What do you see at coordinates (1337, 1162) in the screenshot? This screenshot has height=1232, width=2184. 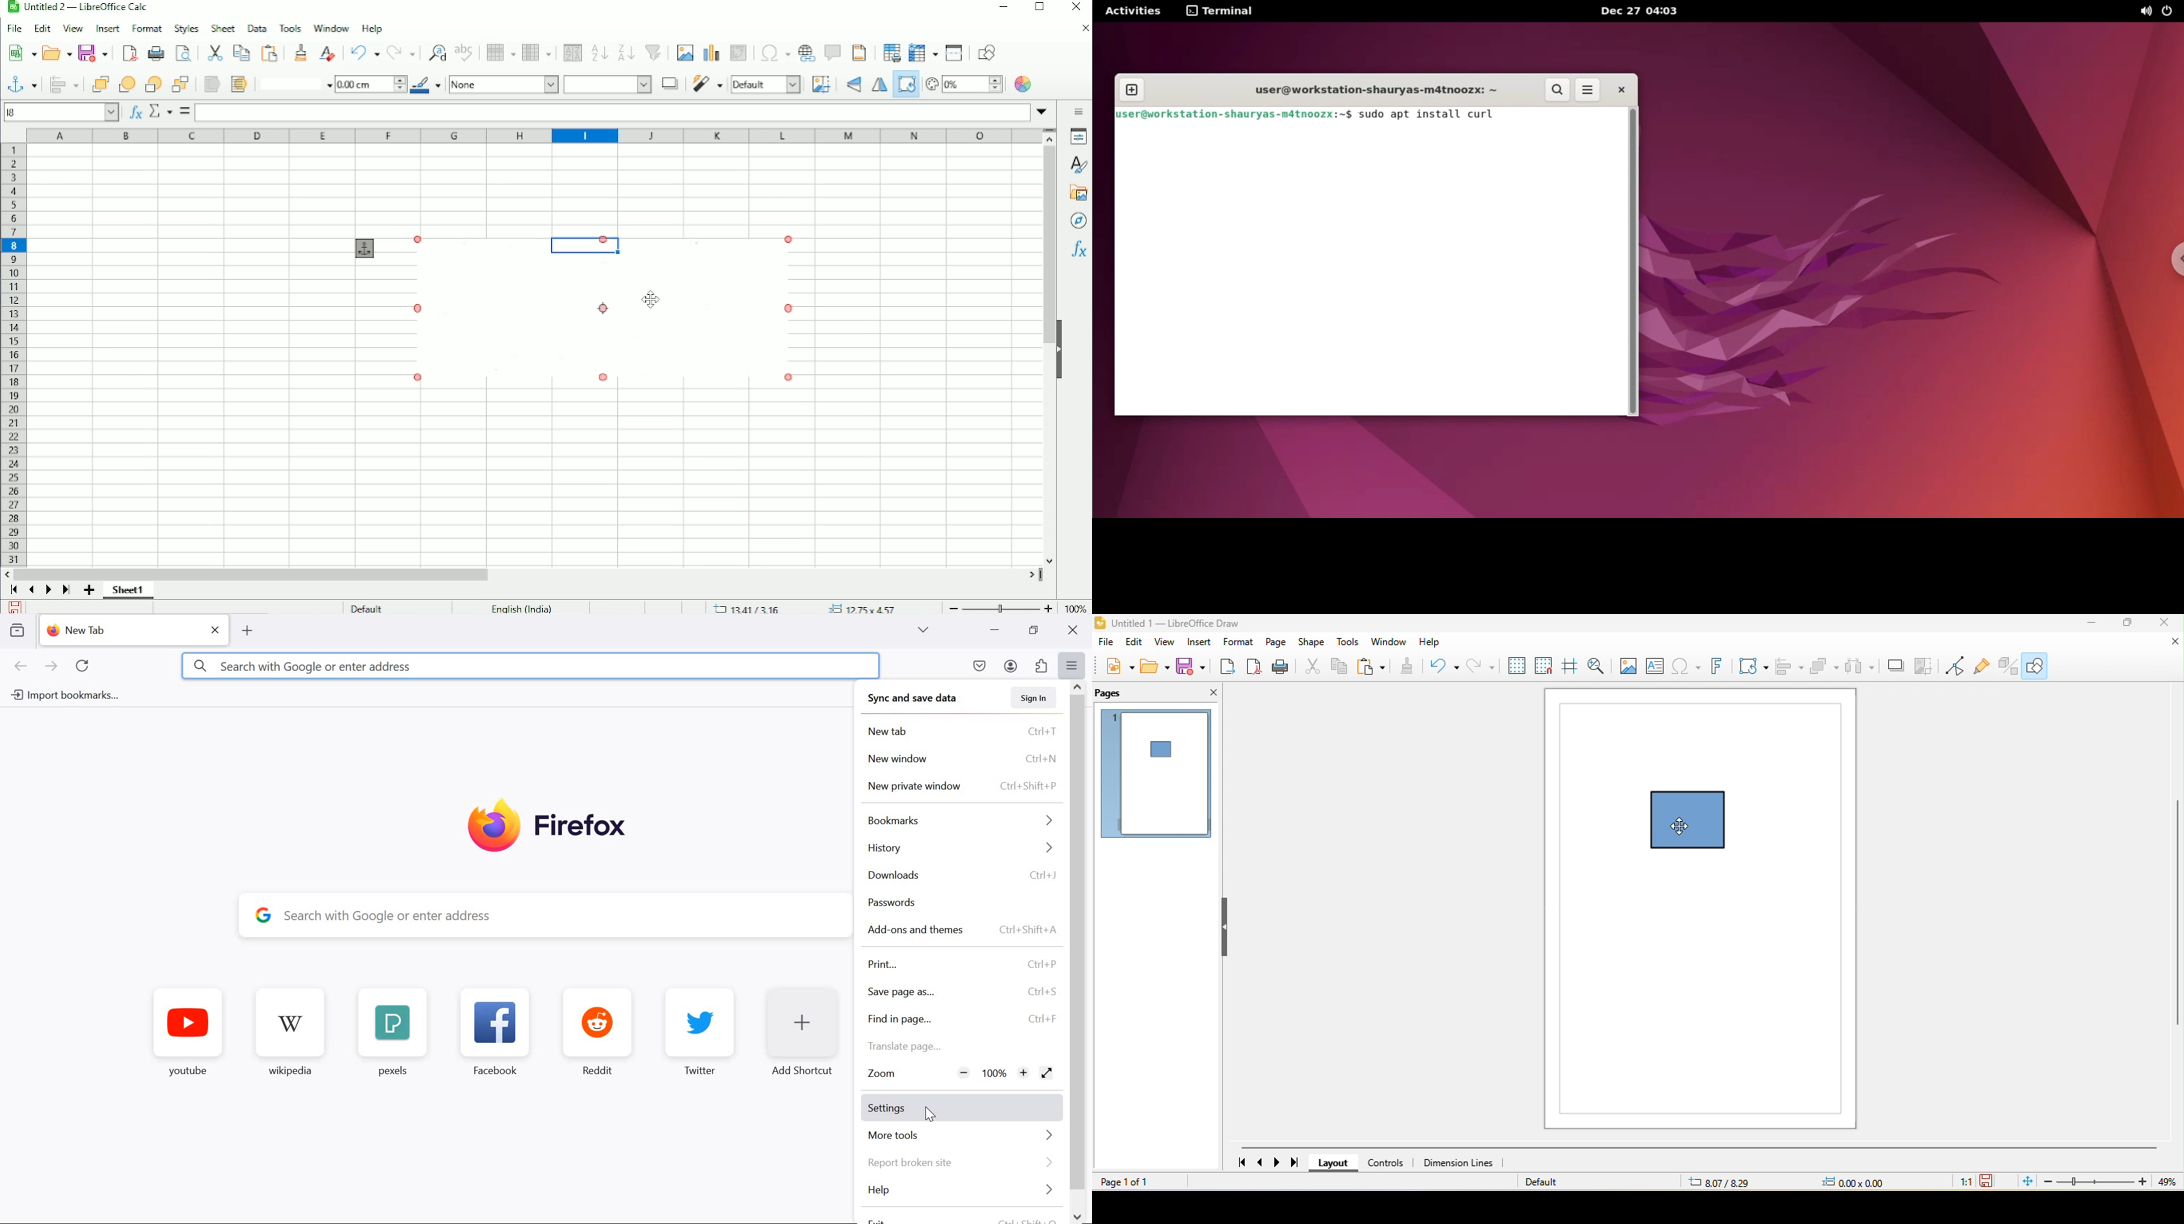 I see `layout` at bounding box center [1337, 1162].